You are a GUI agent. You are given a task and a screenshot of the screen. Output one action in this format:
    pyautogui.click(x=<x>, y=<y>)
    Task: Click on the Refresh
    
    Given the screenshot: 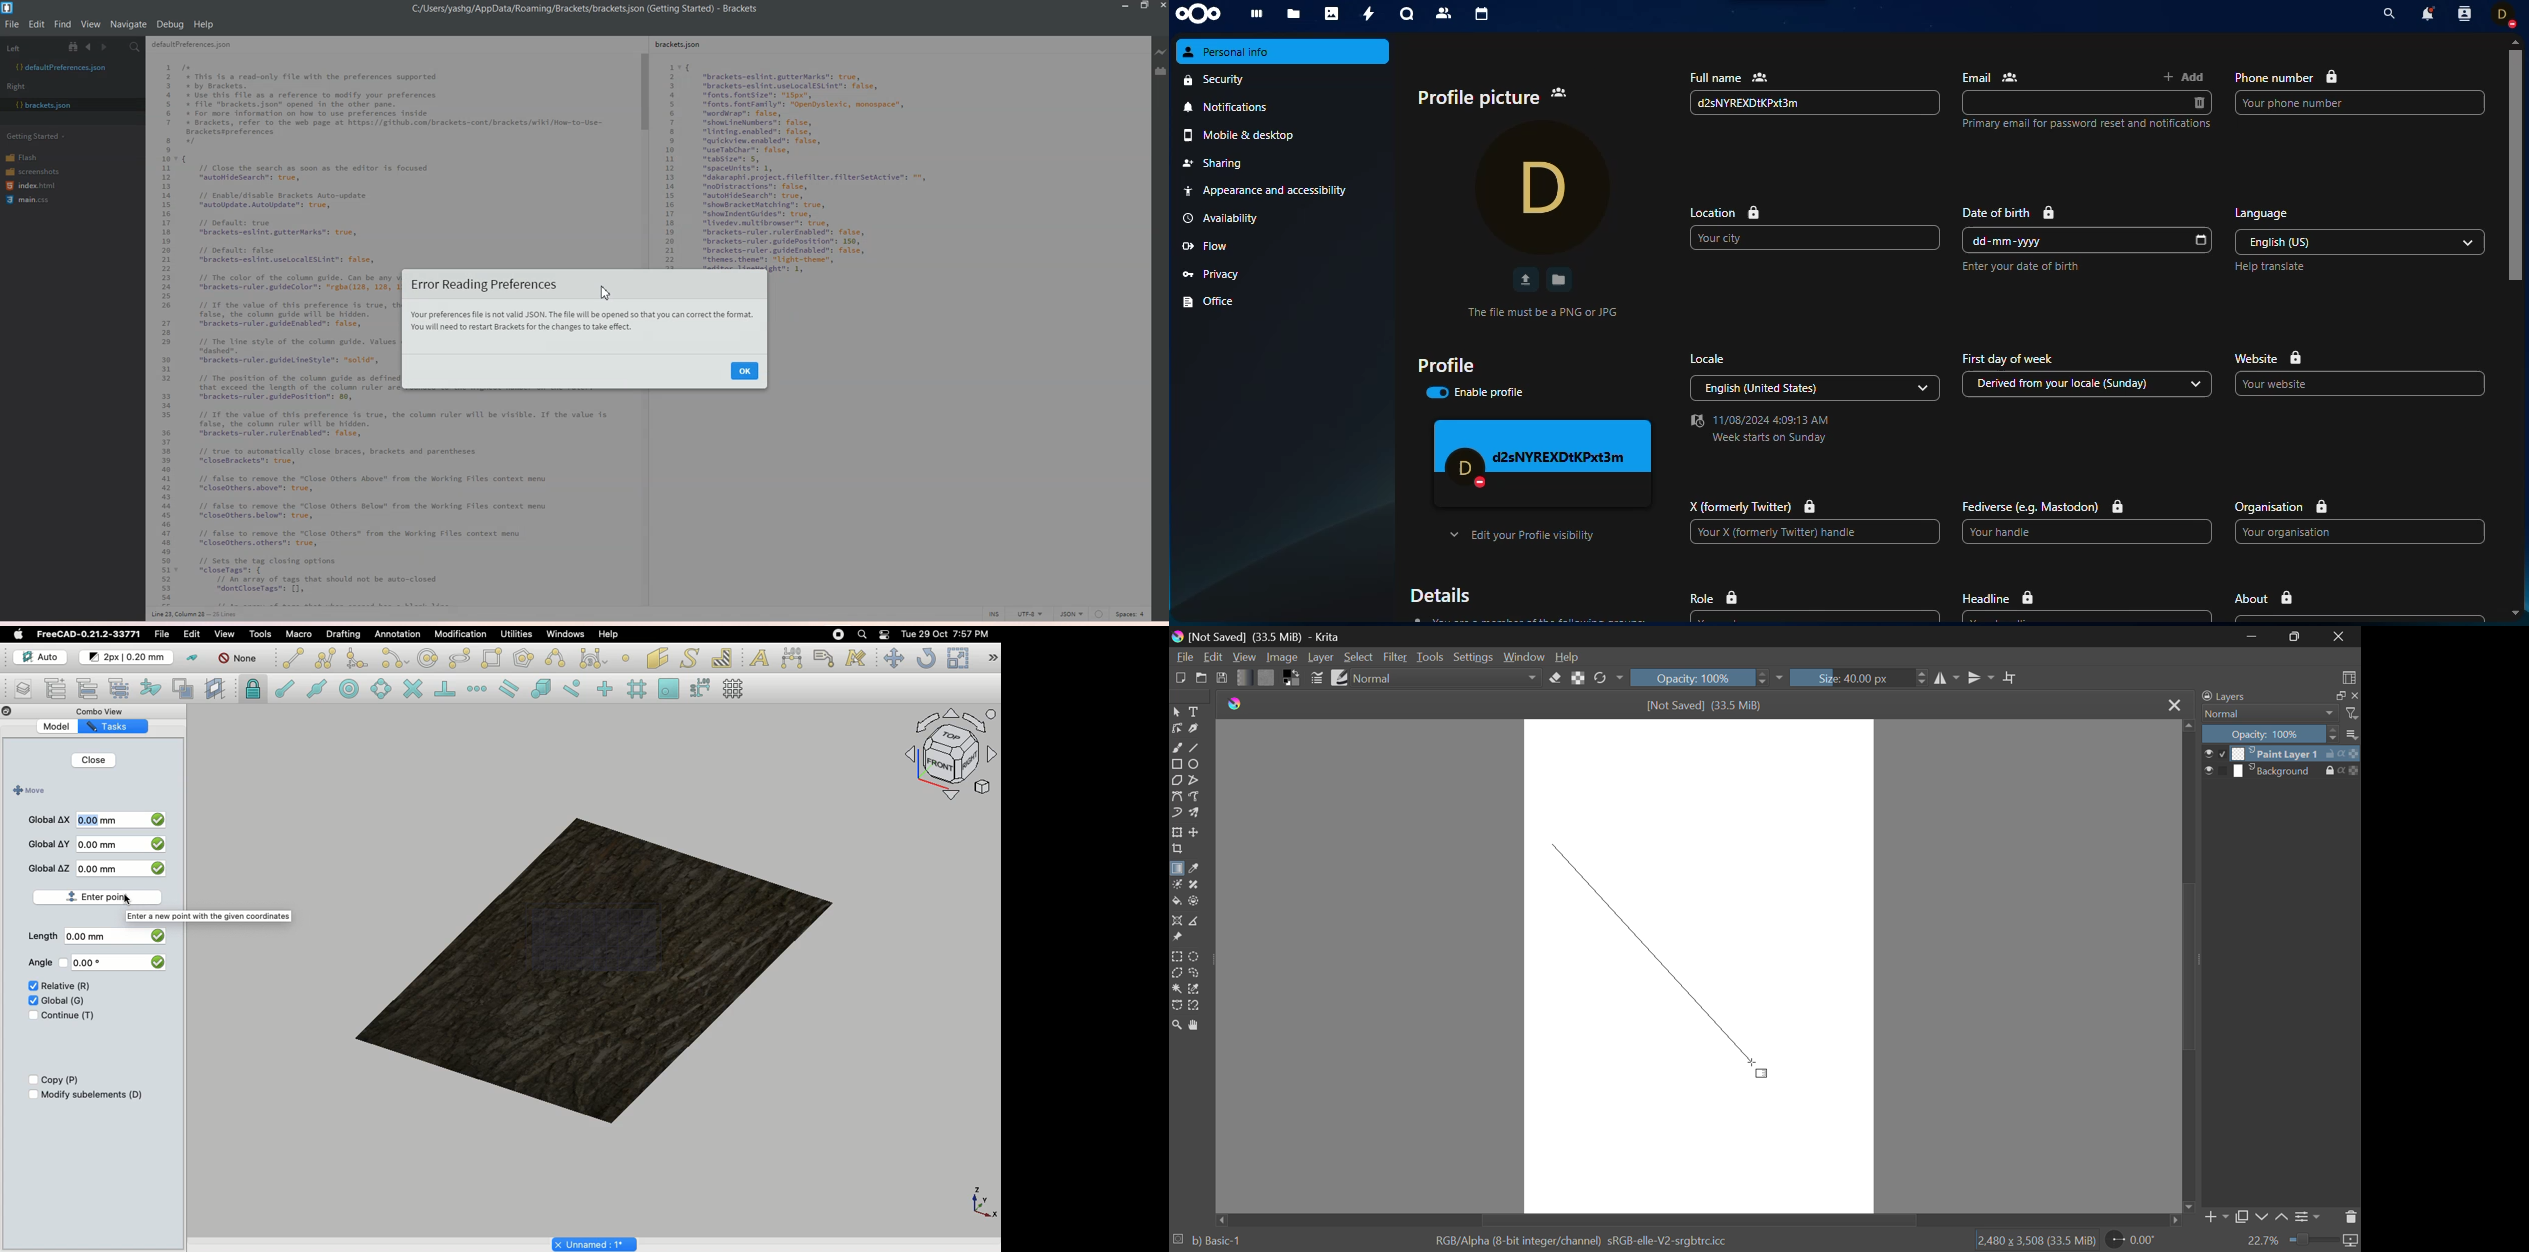 What is the action you would take?
    pyautogui.click(x=926, y=659)
    